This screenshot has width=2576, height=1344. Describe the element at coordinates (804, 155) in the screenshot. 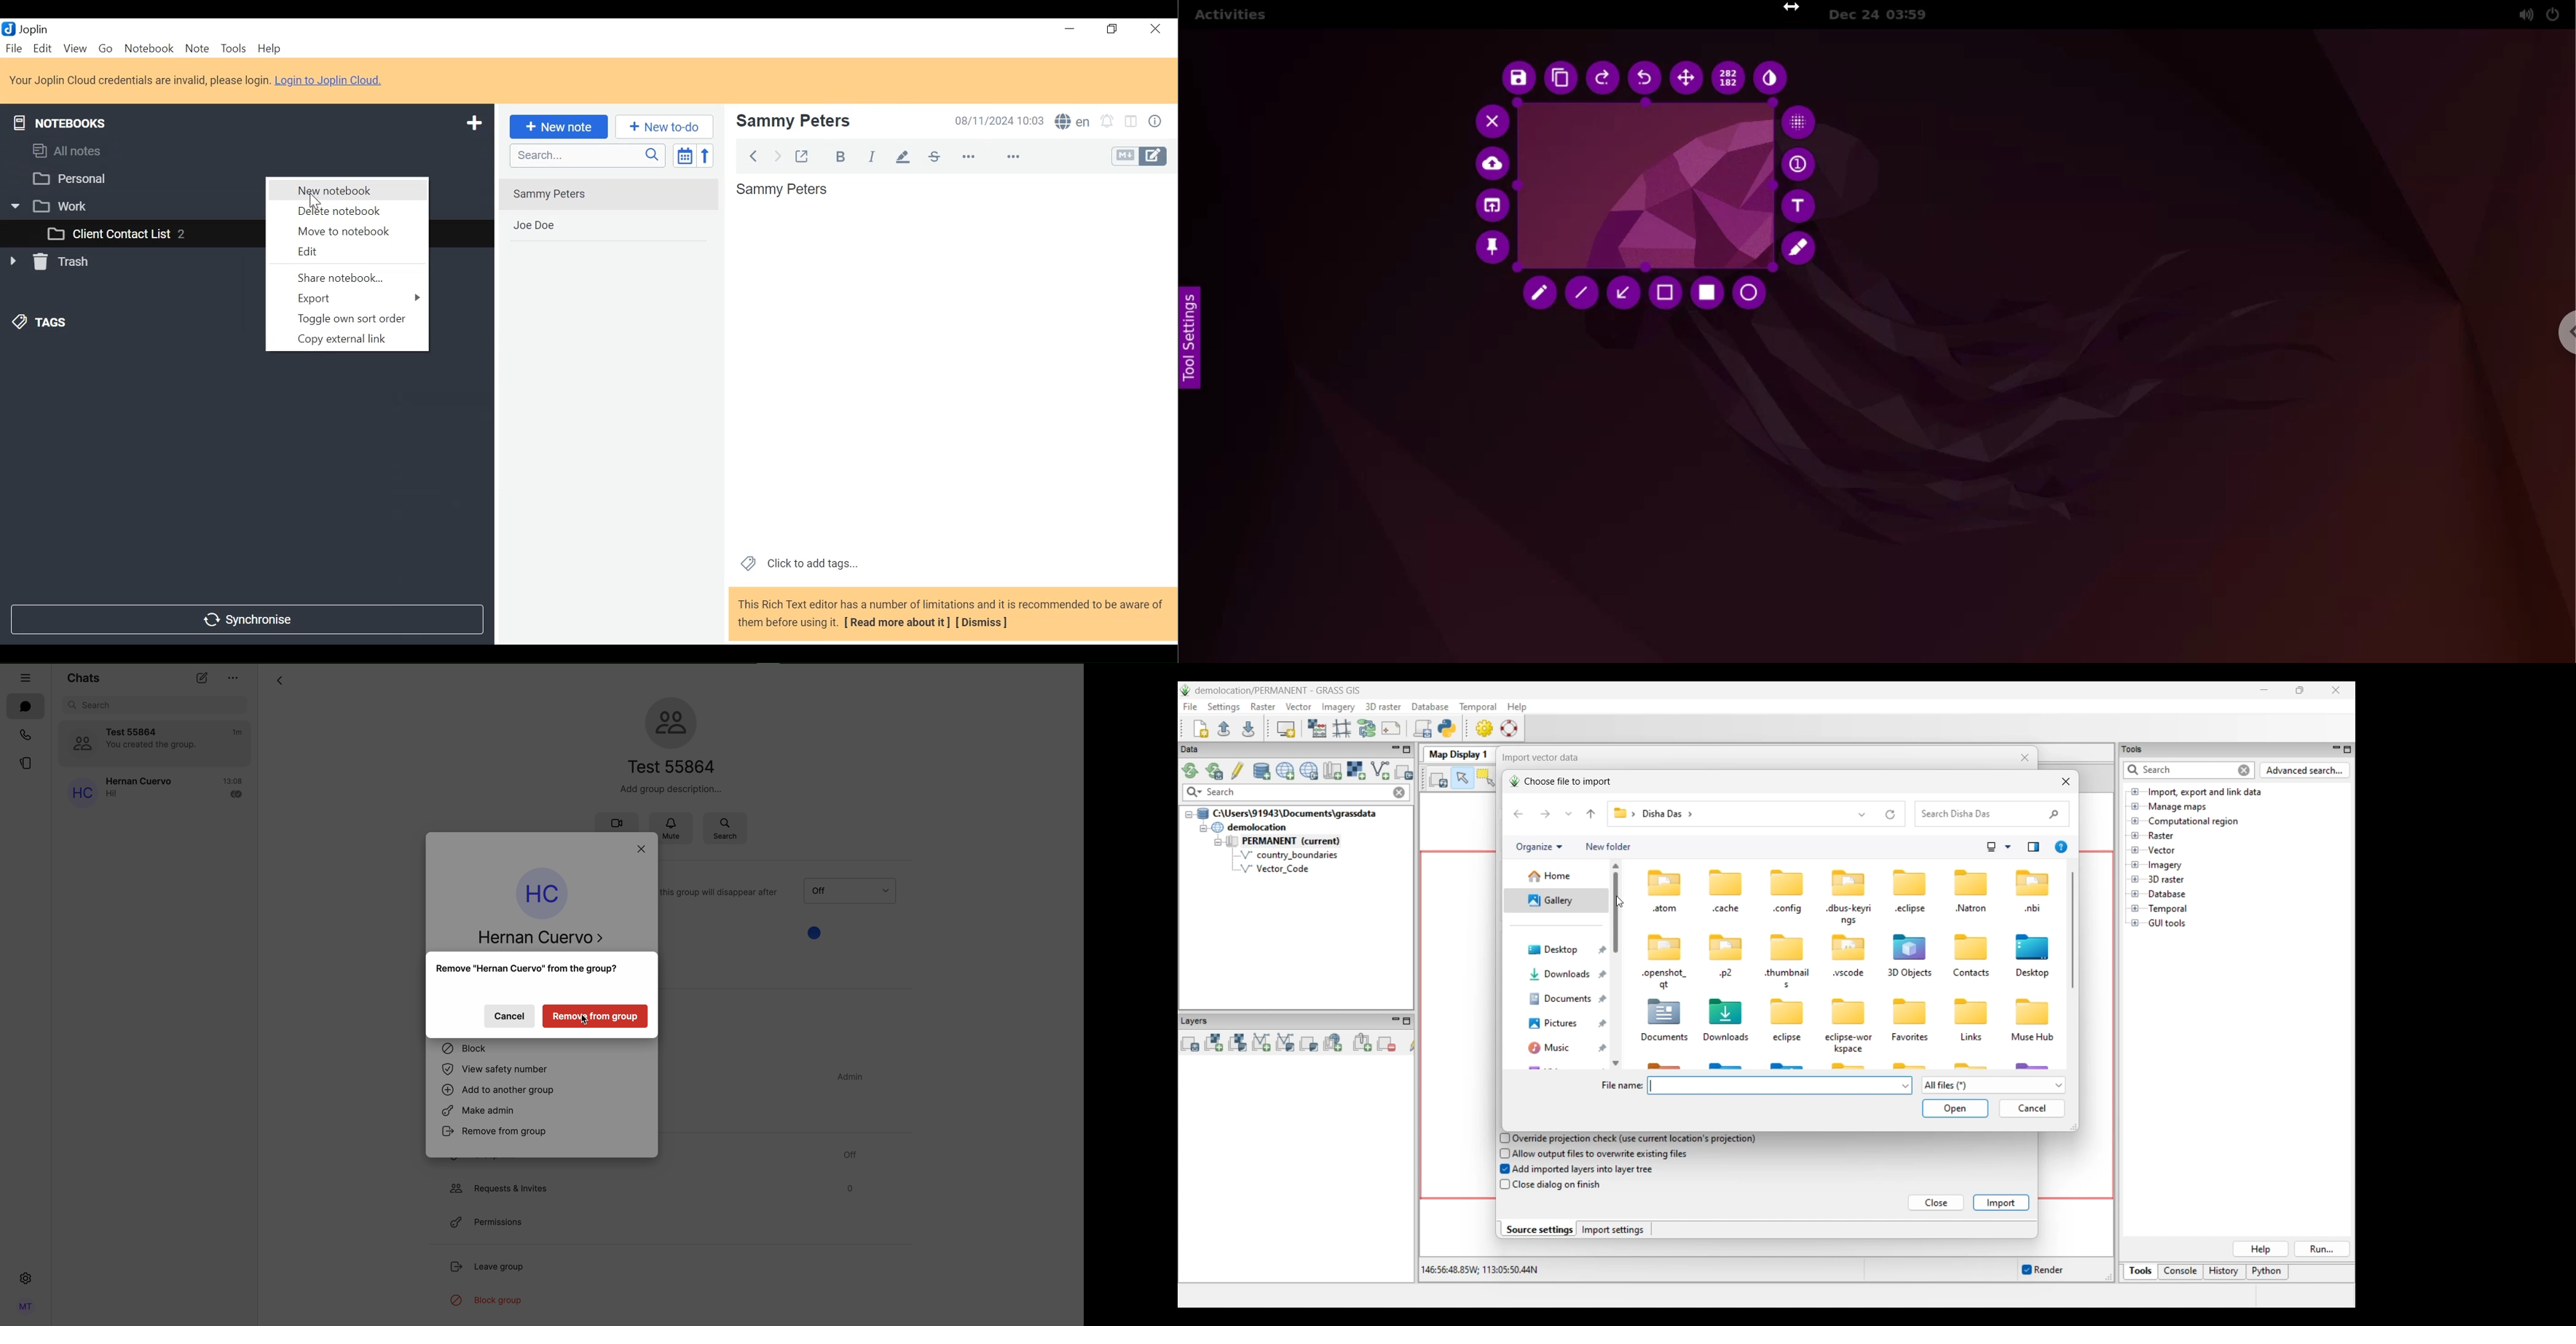

I see `Toggle external editing` at that location.